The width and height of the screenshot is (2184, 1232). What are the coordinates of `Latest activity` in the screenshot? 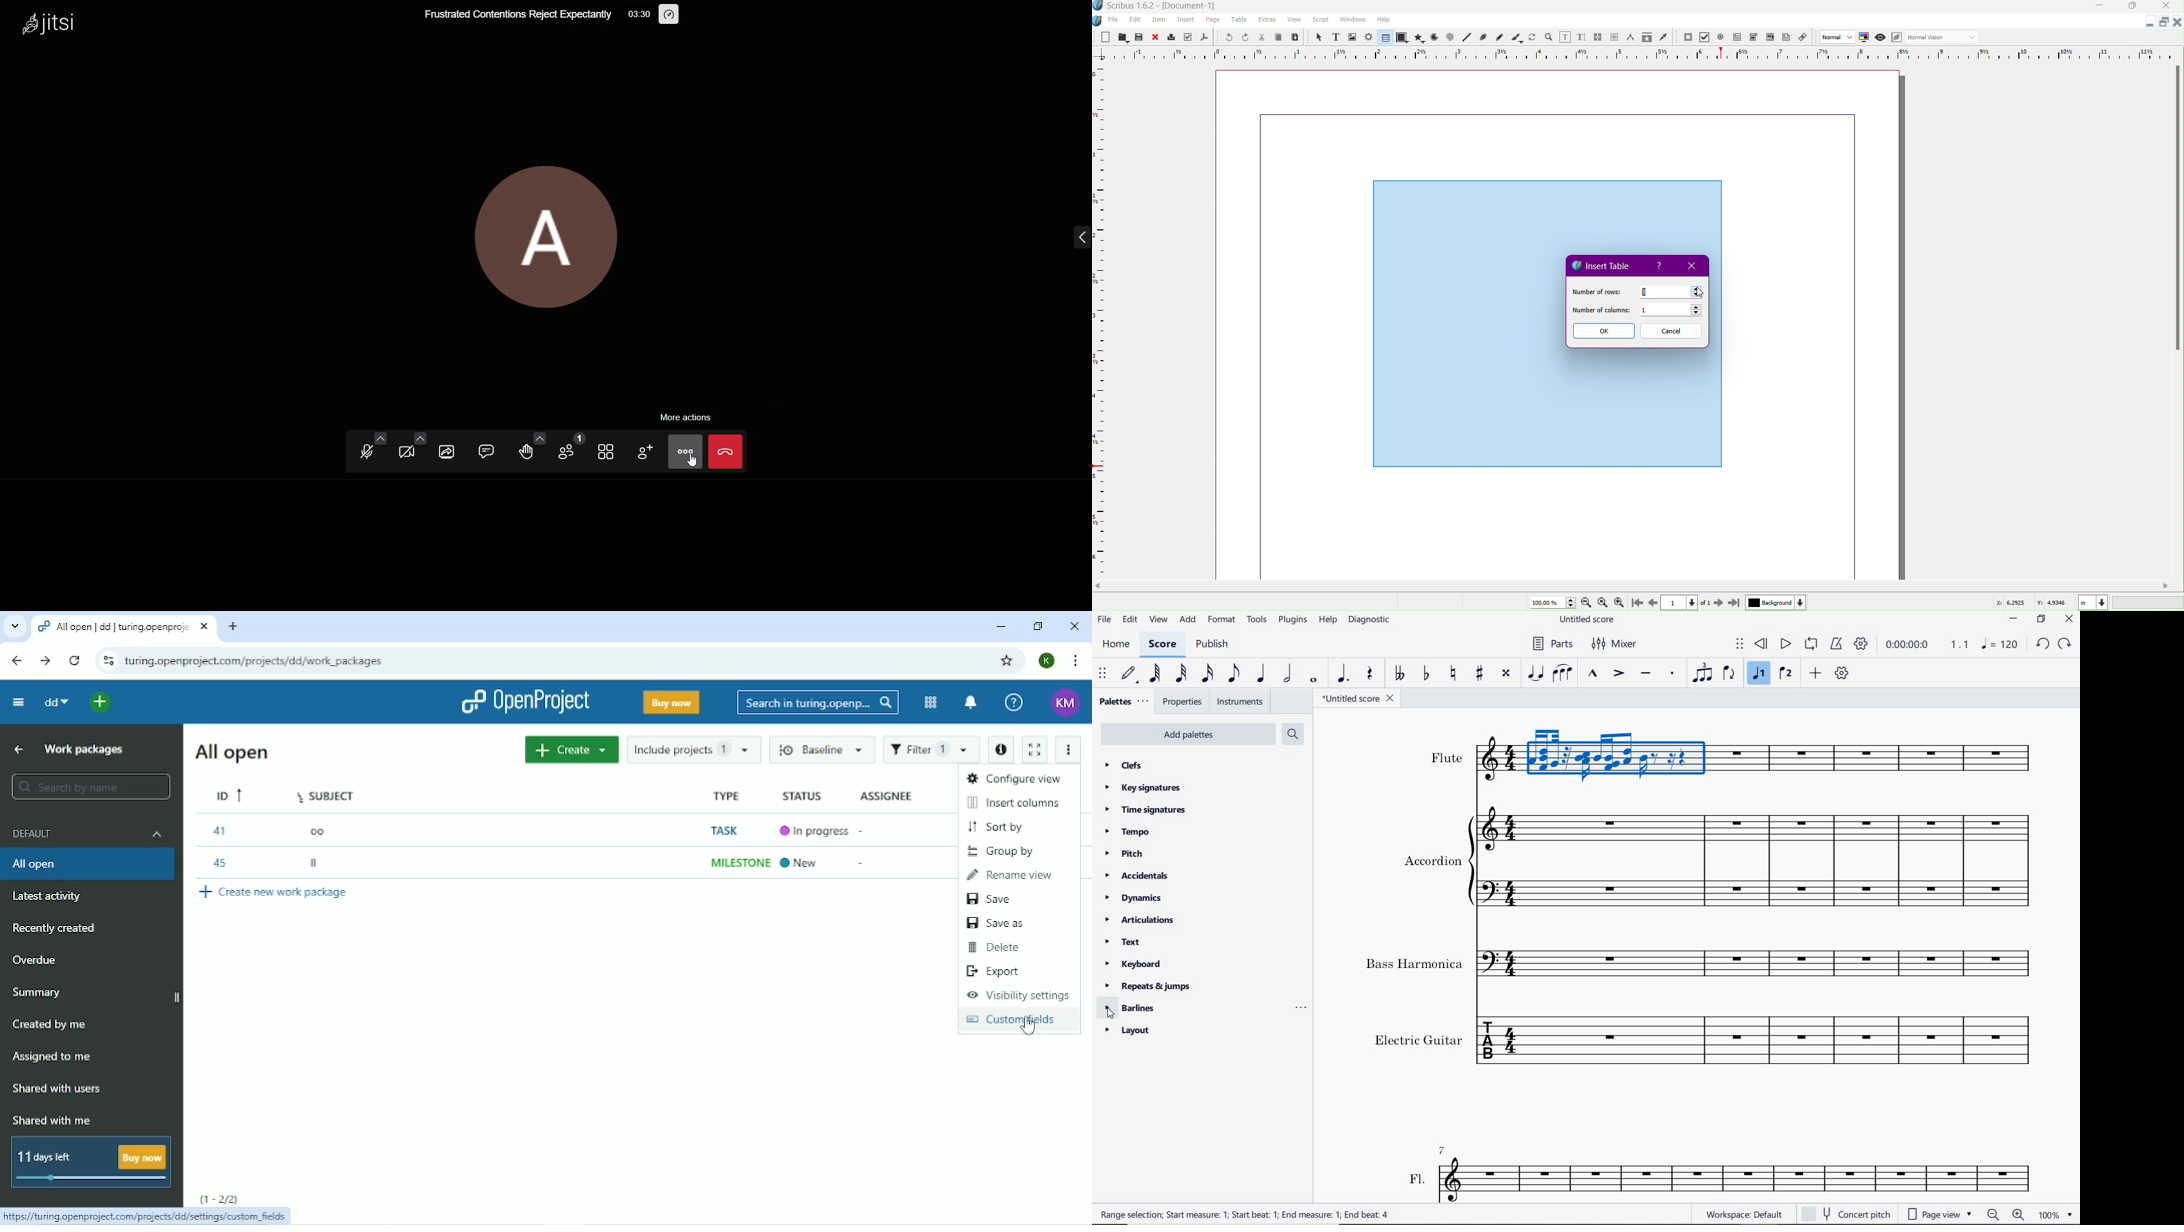 It's located at (50, 897).